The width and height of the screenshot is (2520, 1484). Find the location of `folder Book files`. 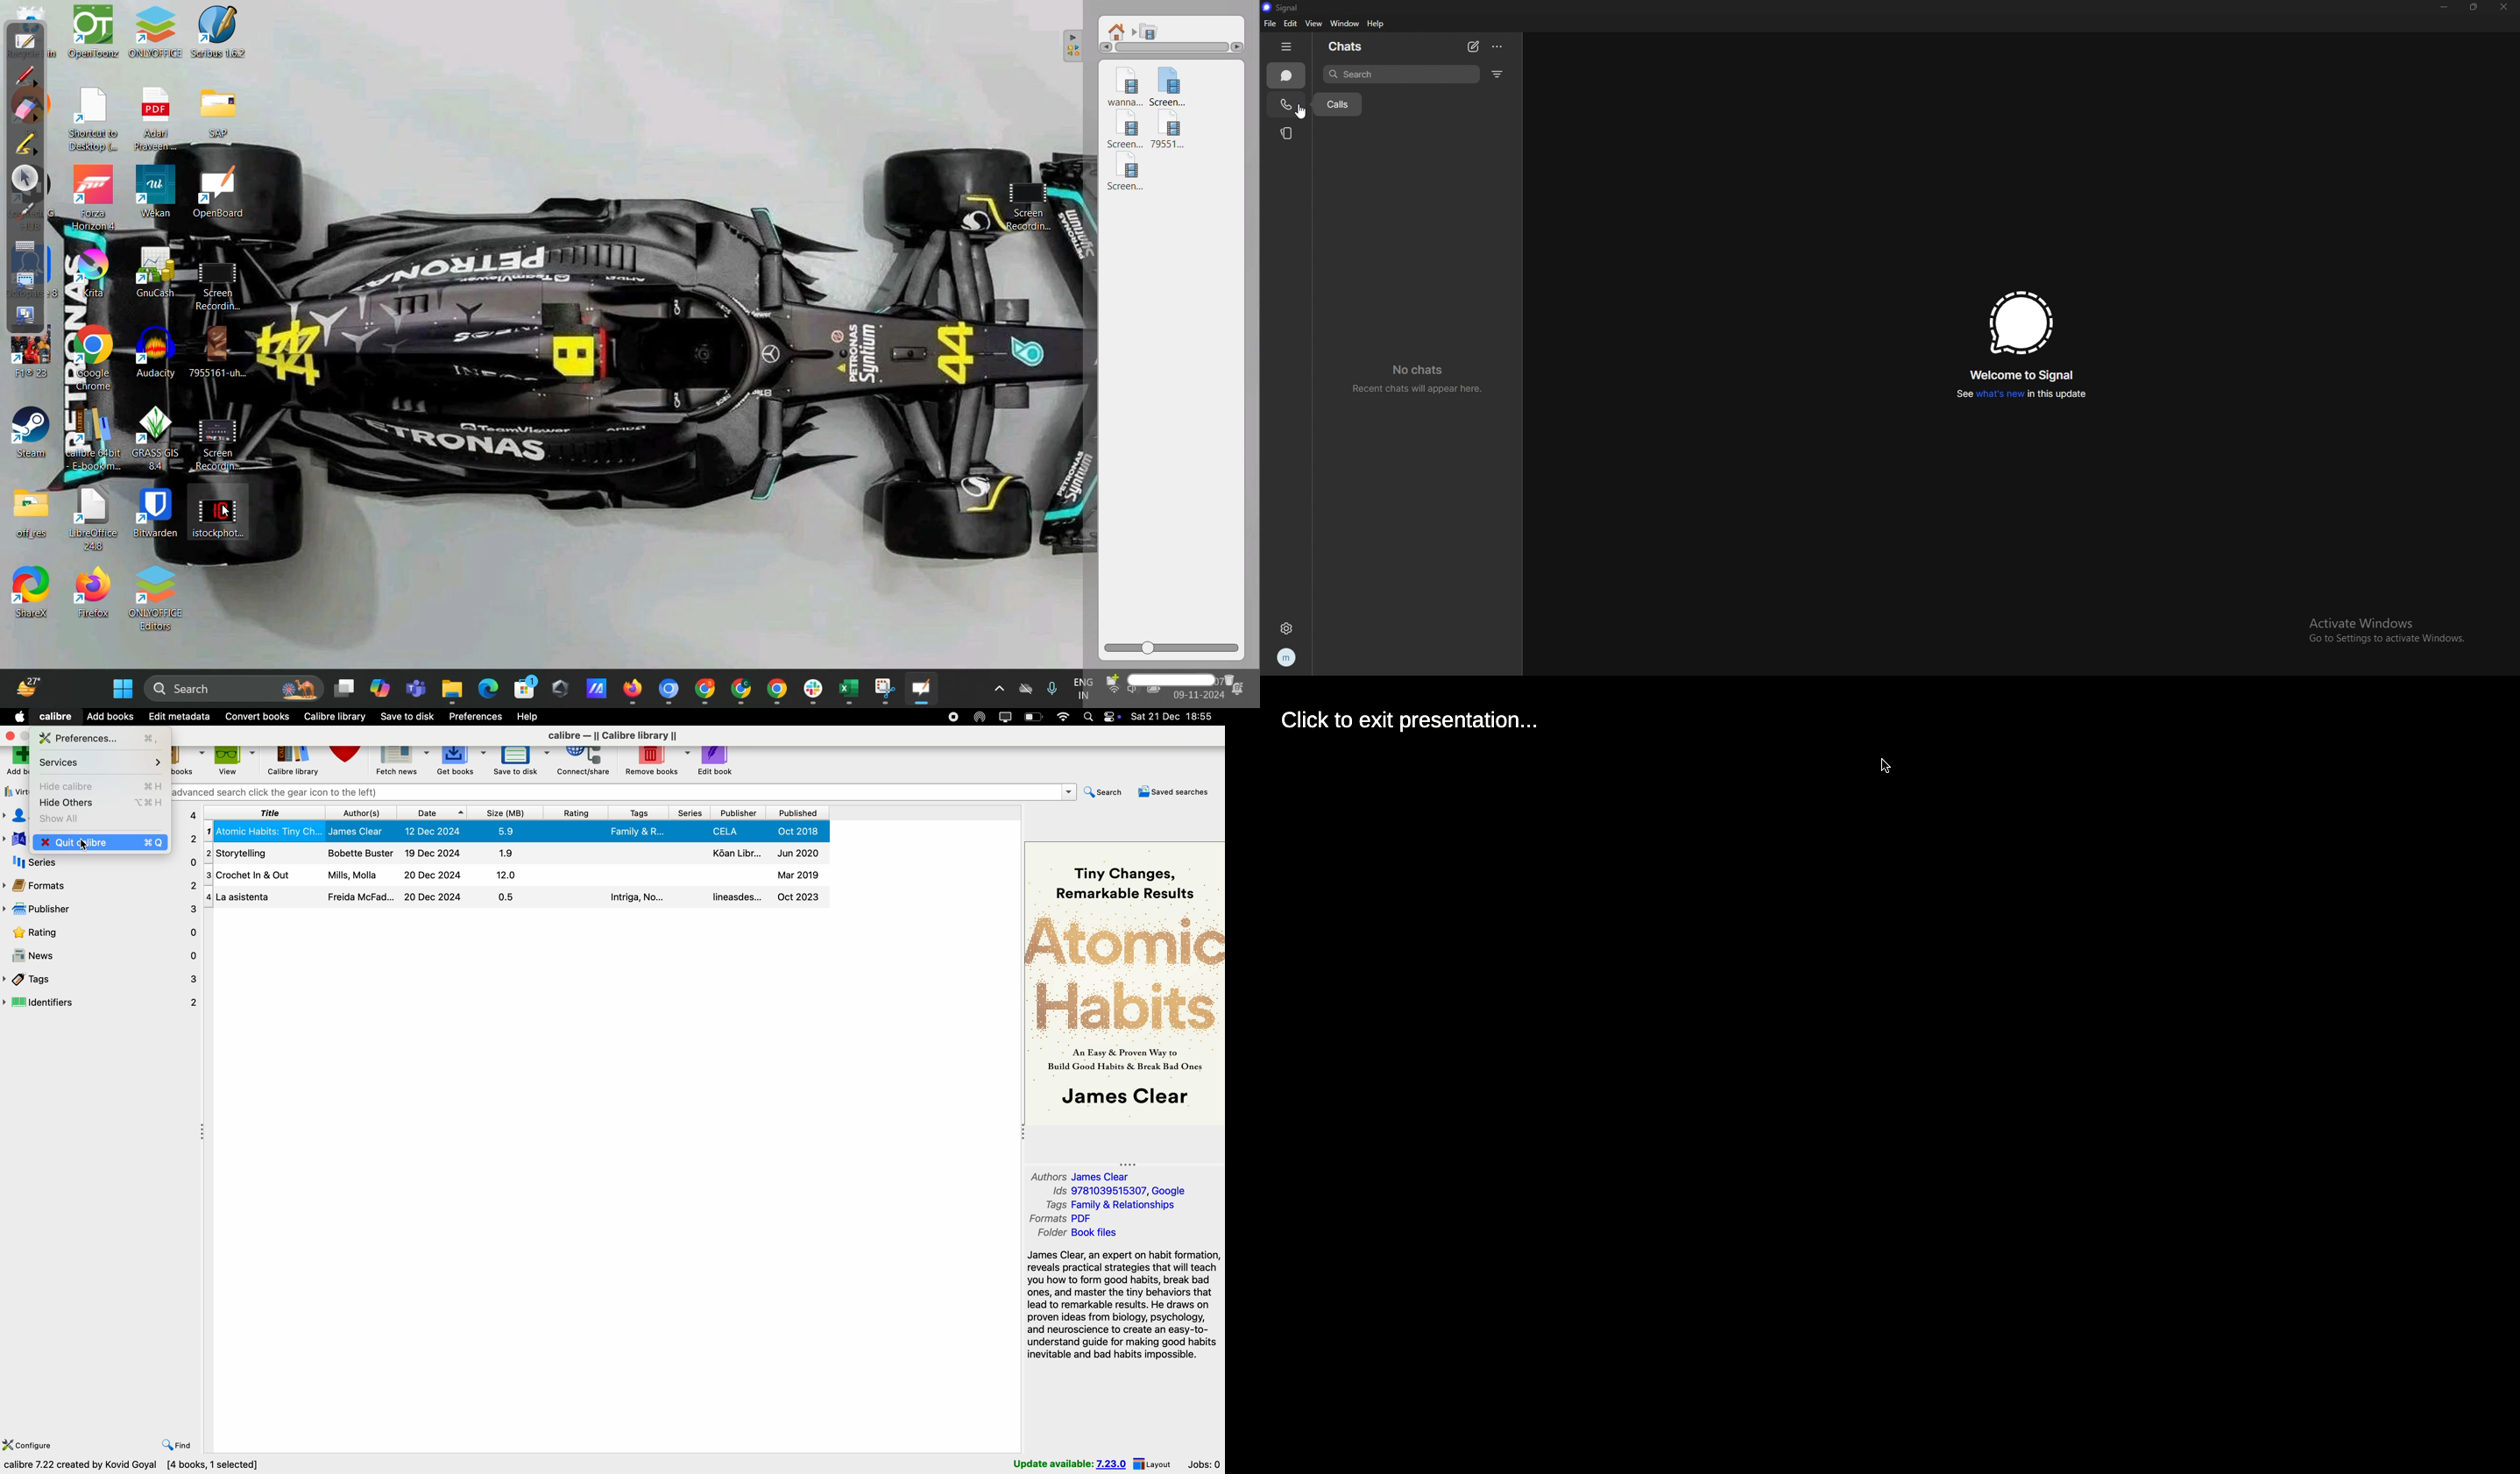

folder Book files is located at coordinates (1077, 1234).